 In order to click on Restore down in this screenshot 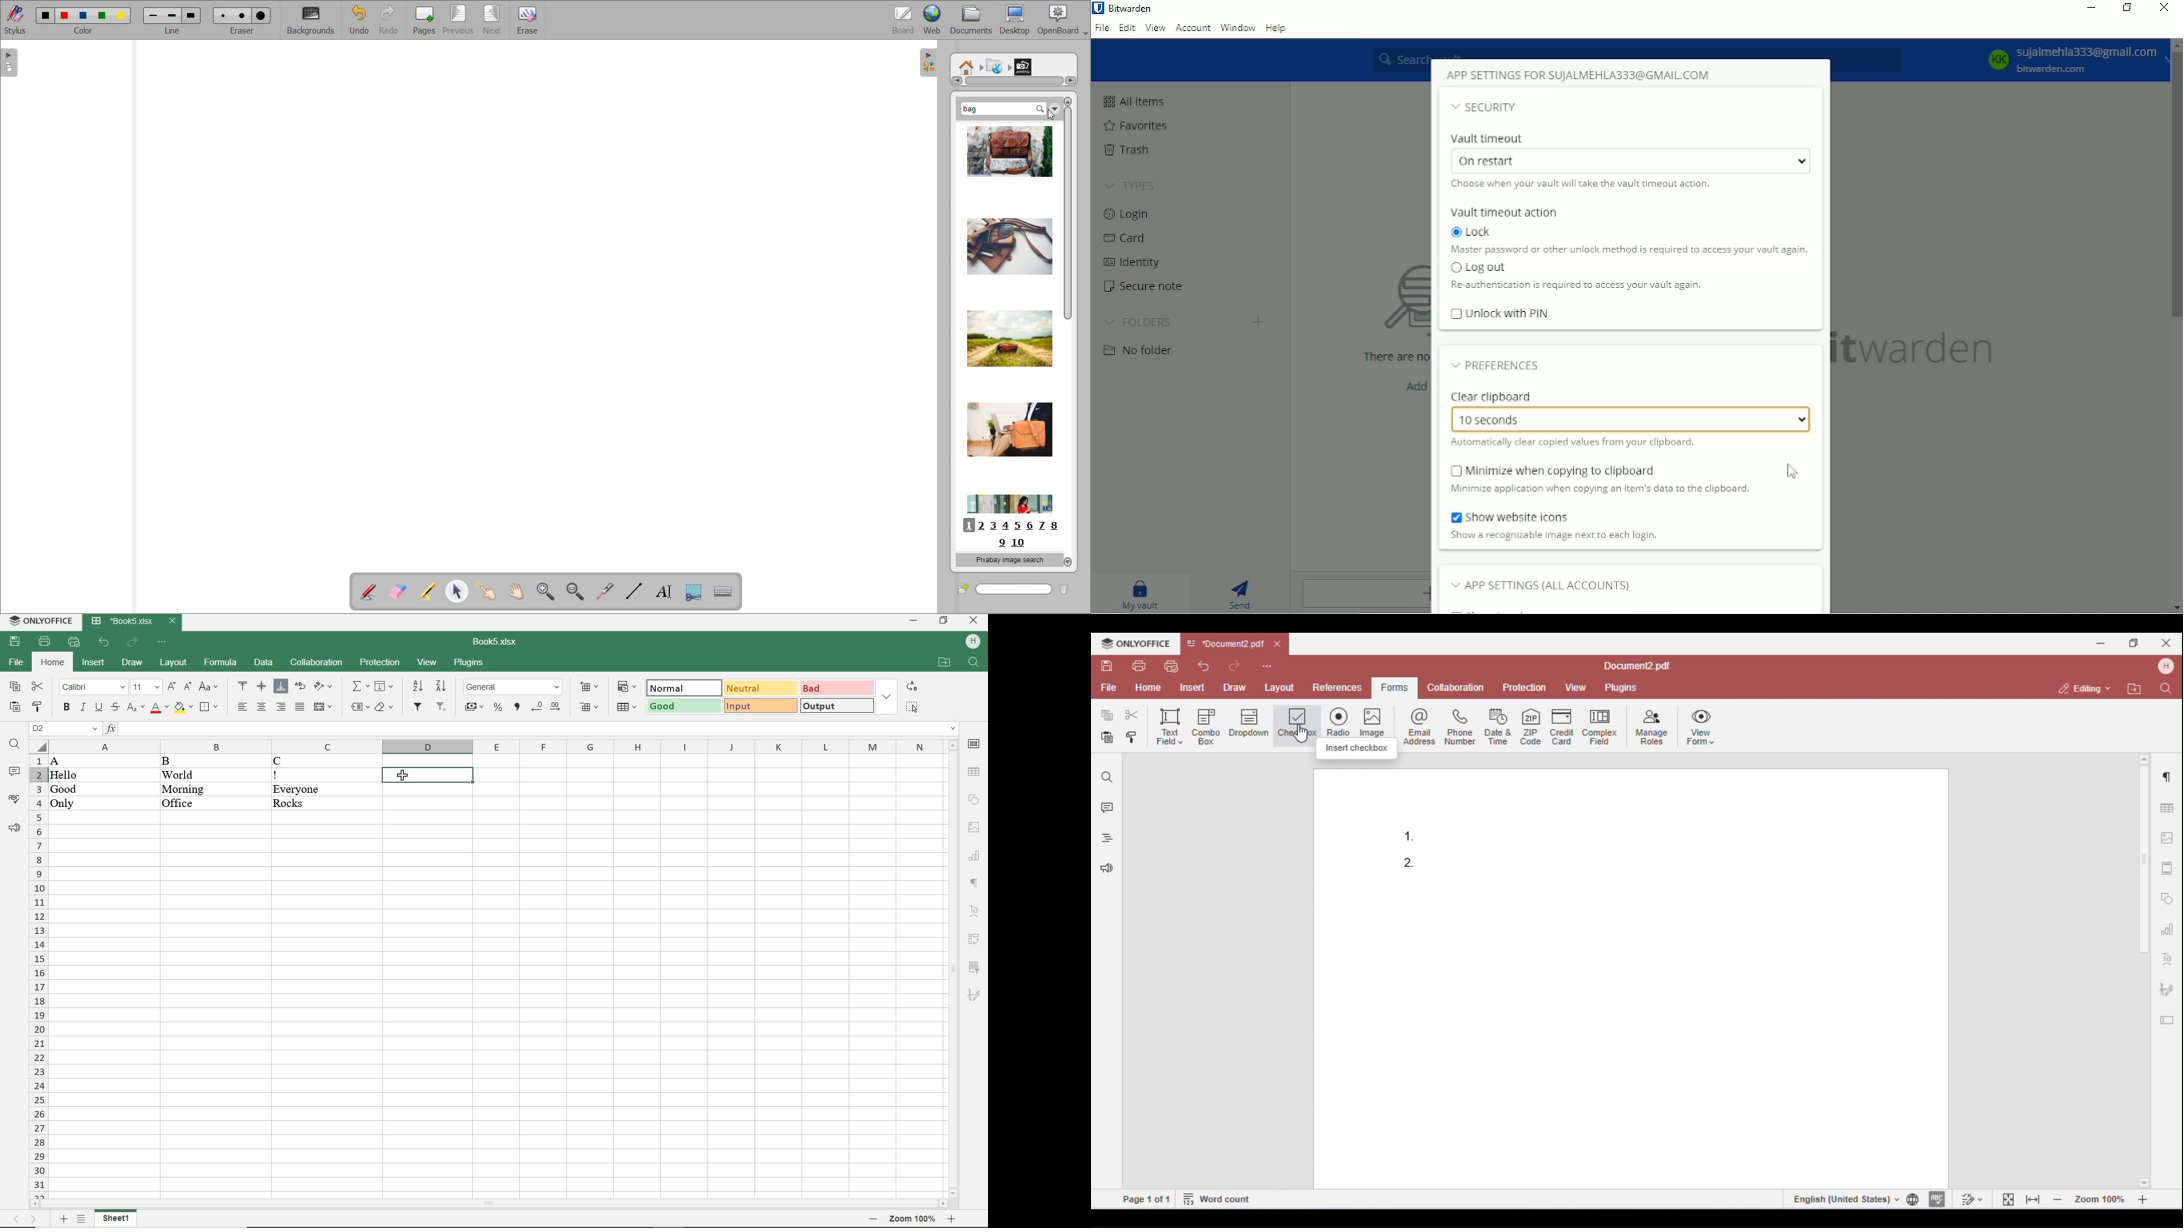, I will do `click(2128, 8)`.